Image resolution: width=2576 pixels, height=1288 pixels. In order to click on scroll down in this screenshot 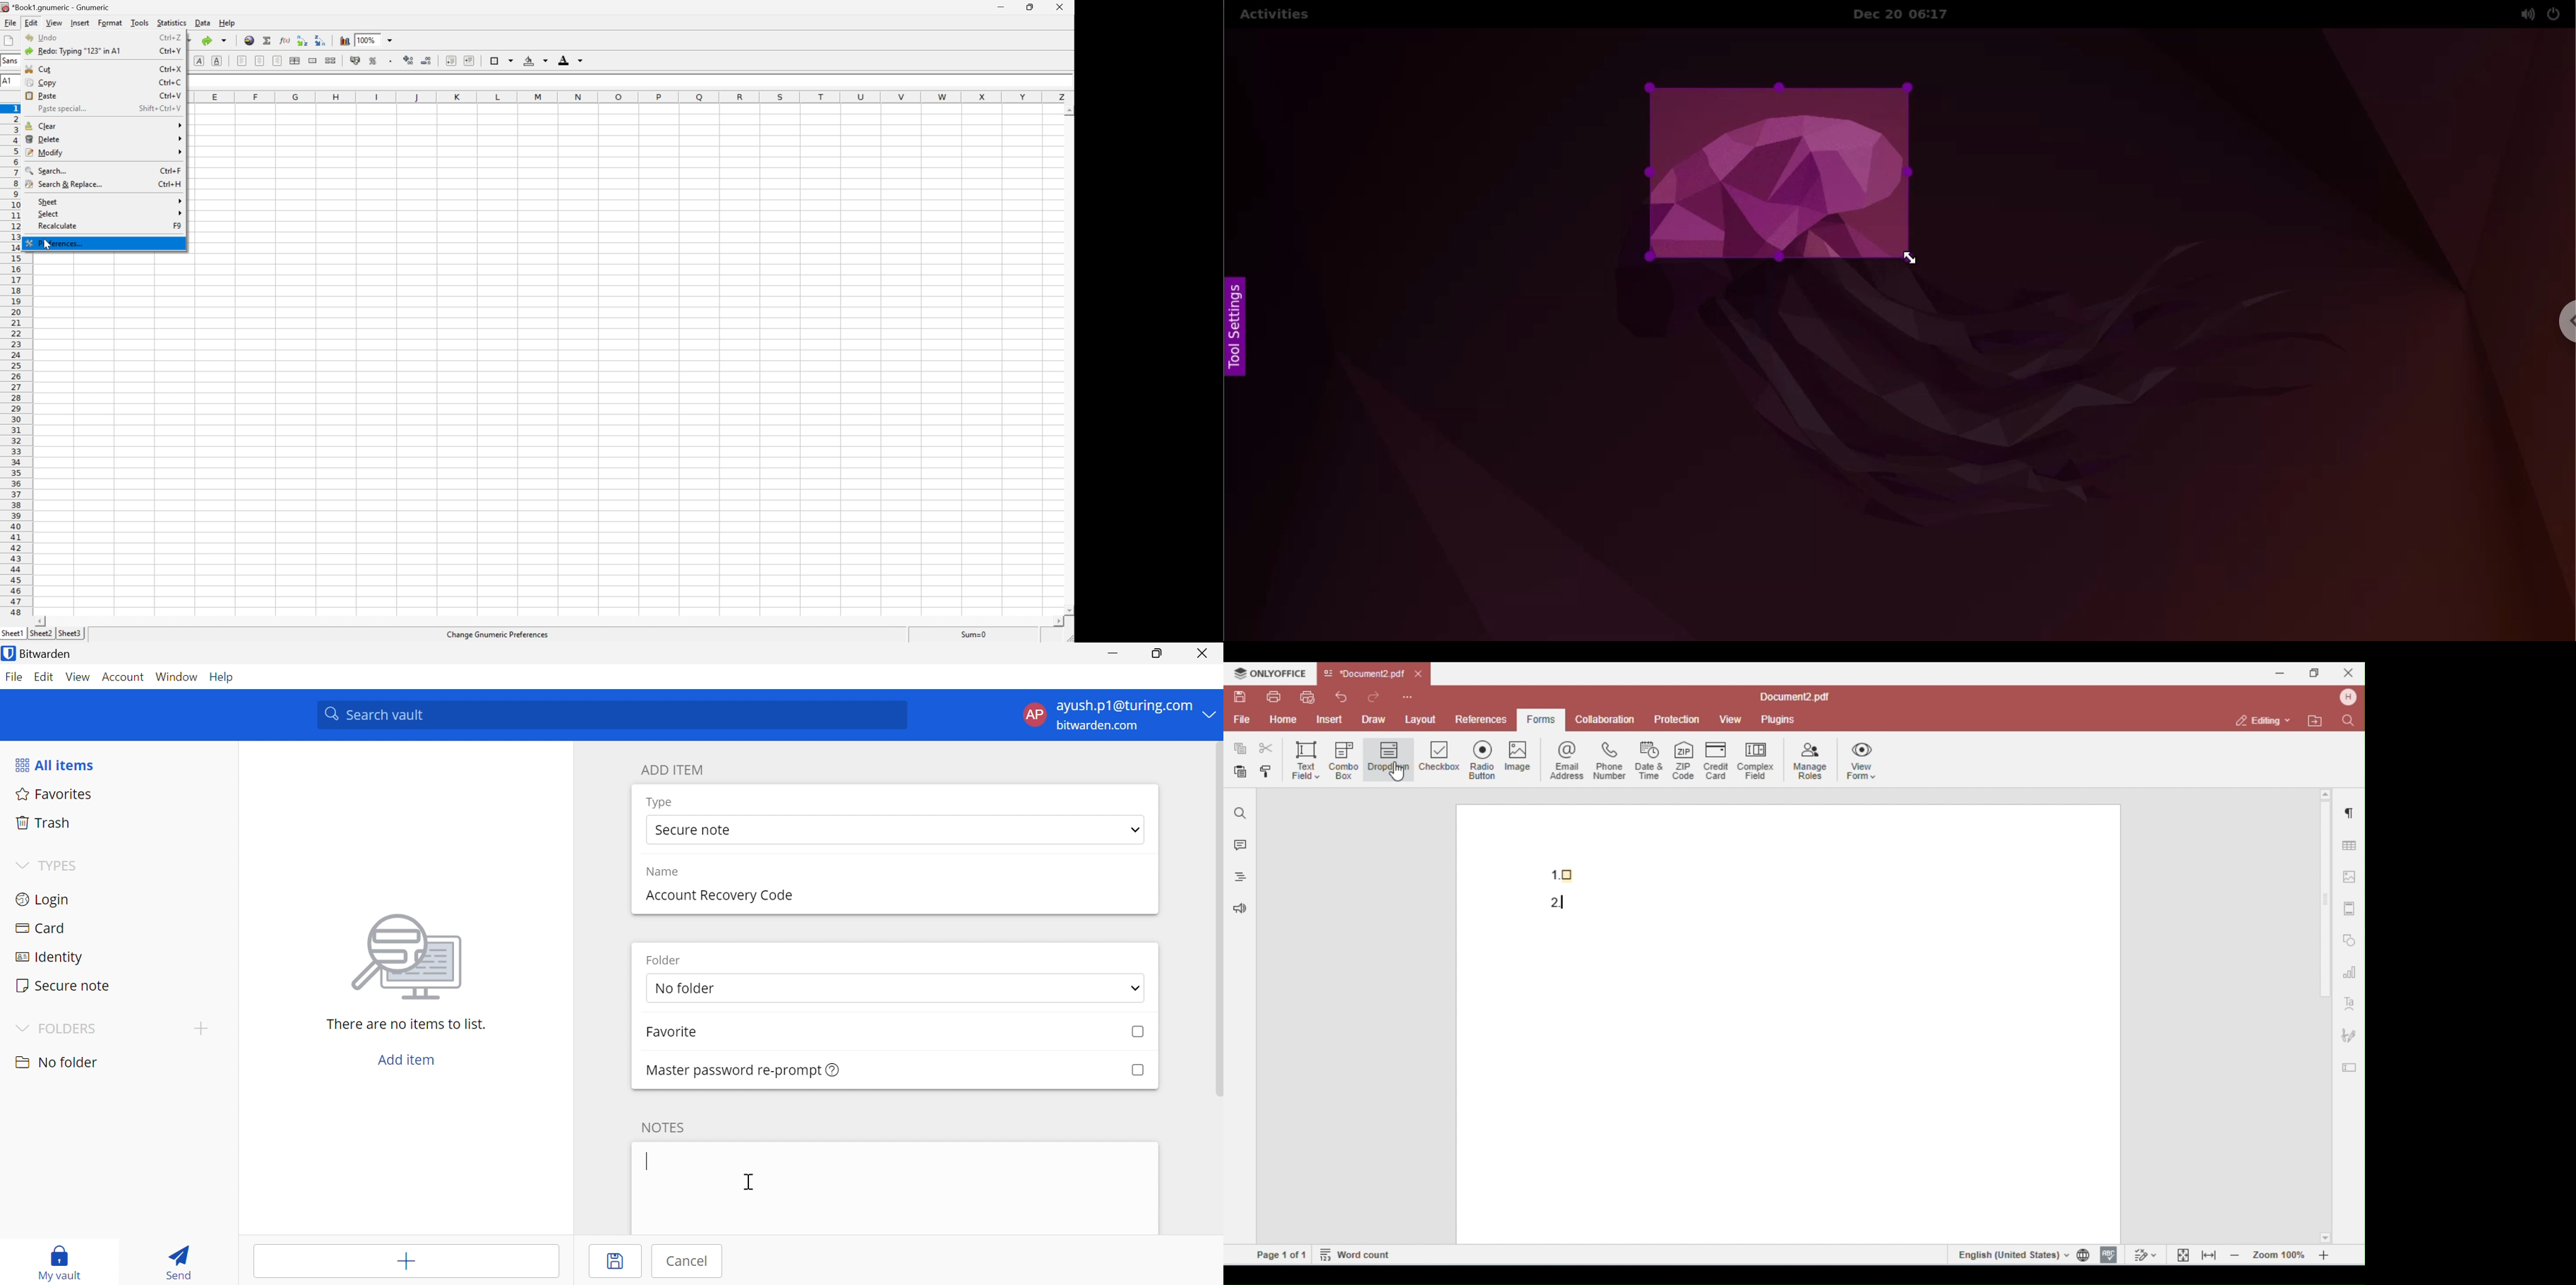, I will do `click(1068, 611)`.